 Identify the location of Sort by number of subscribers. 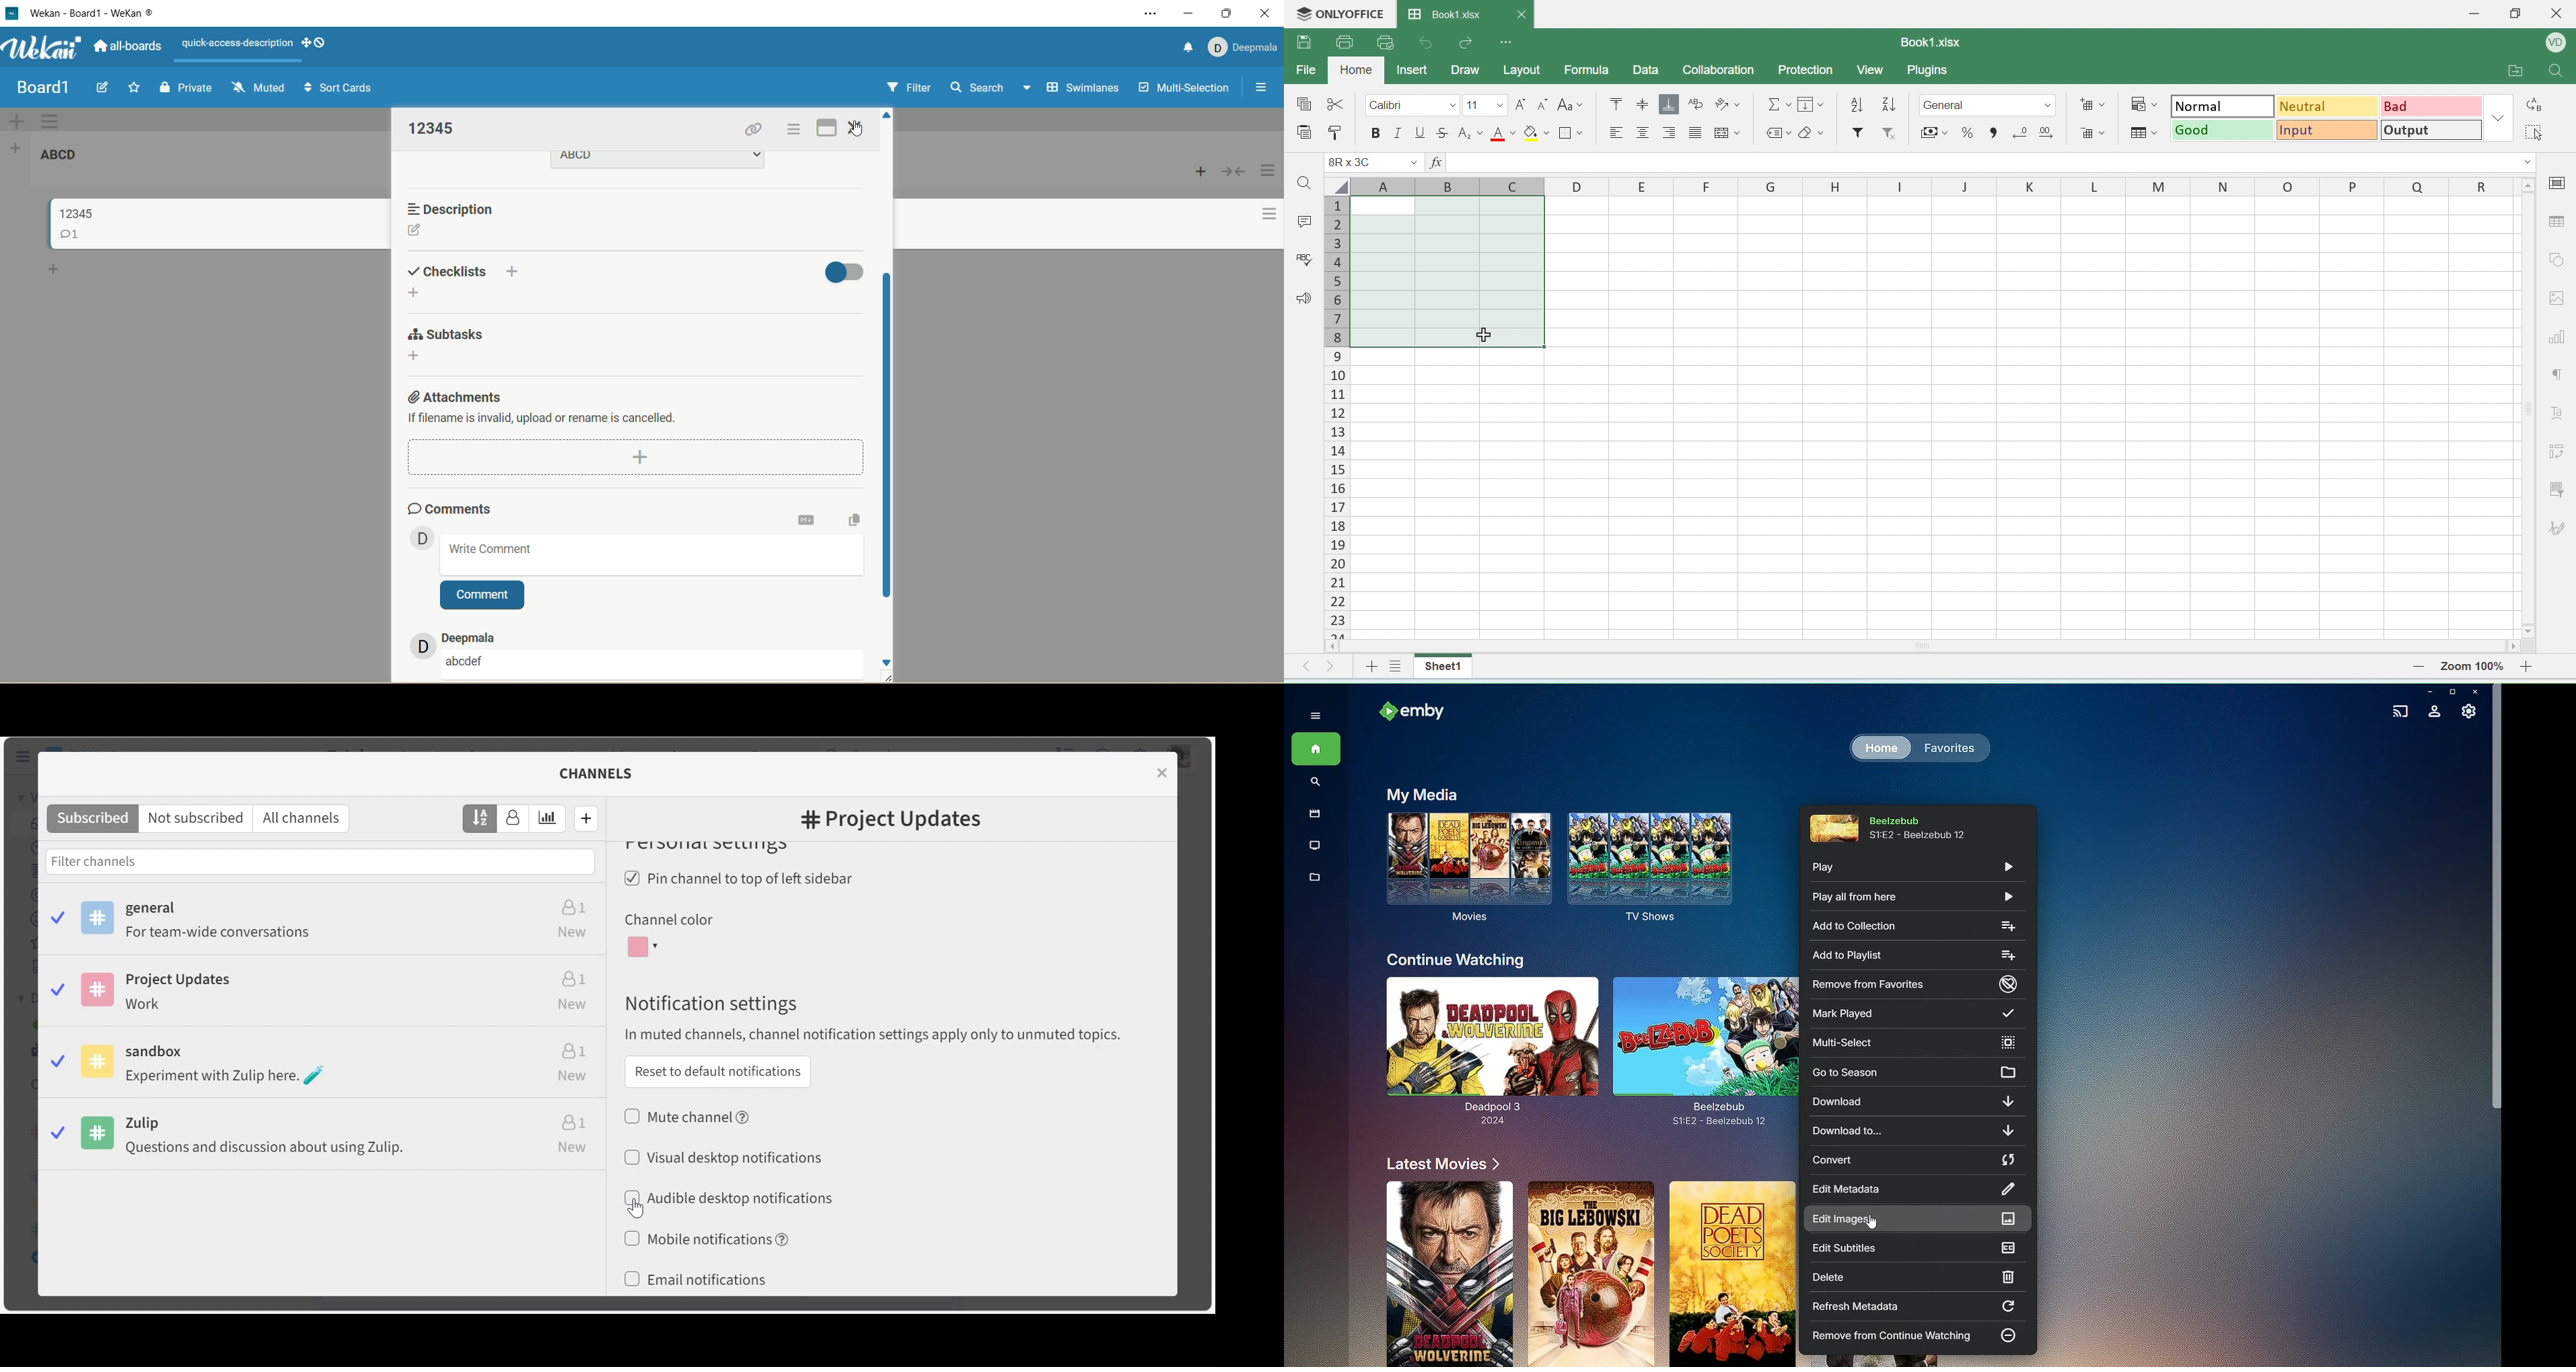
(513, 819).